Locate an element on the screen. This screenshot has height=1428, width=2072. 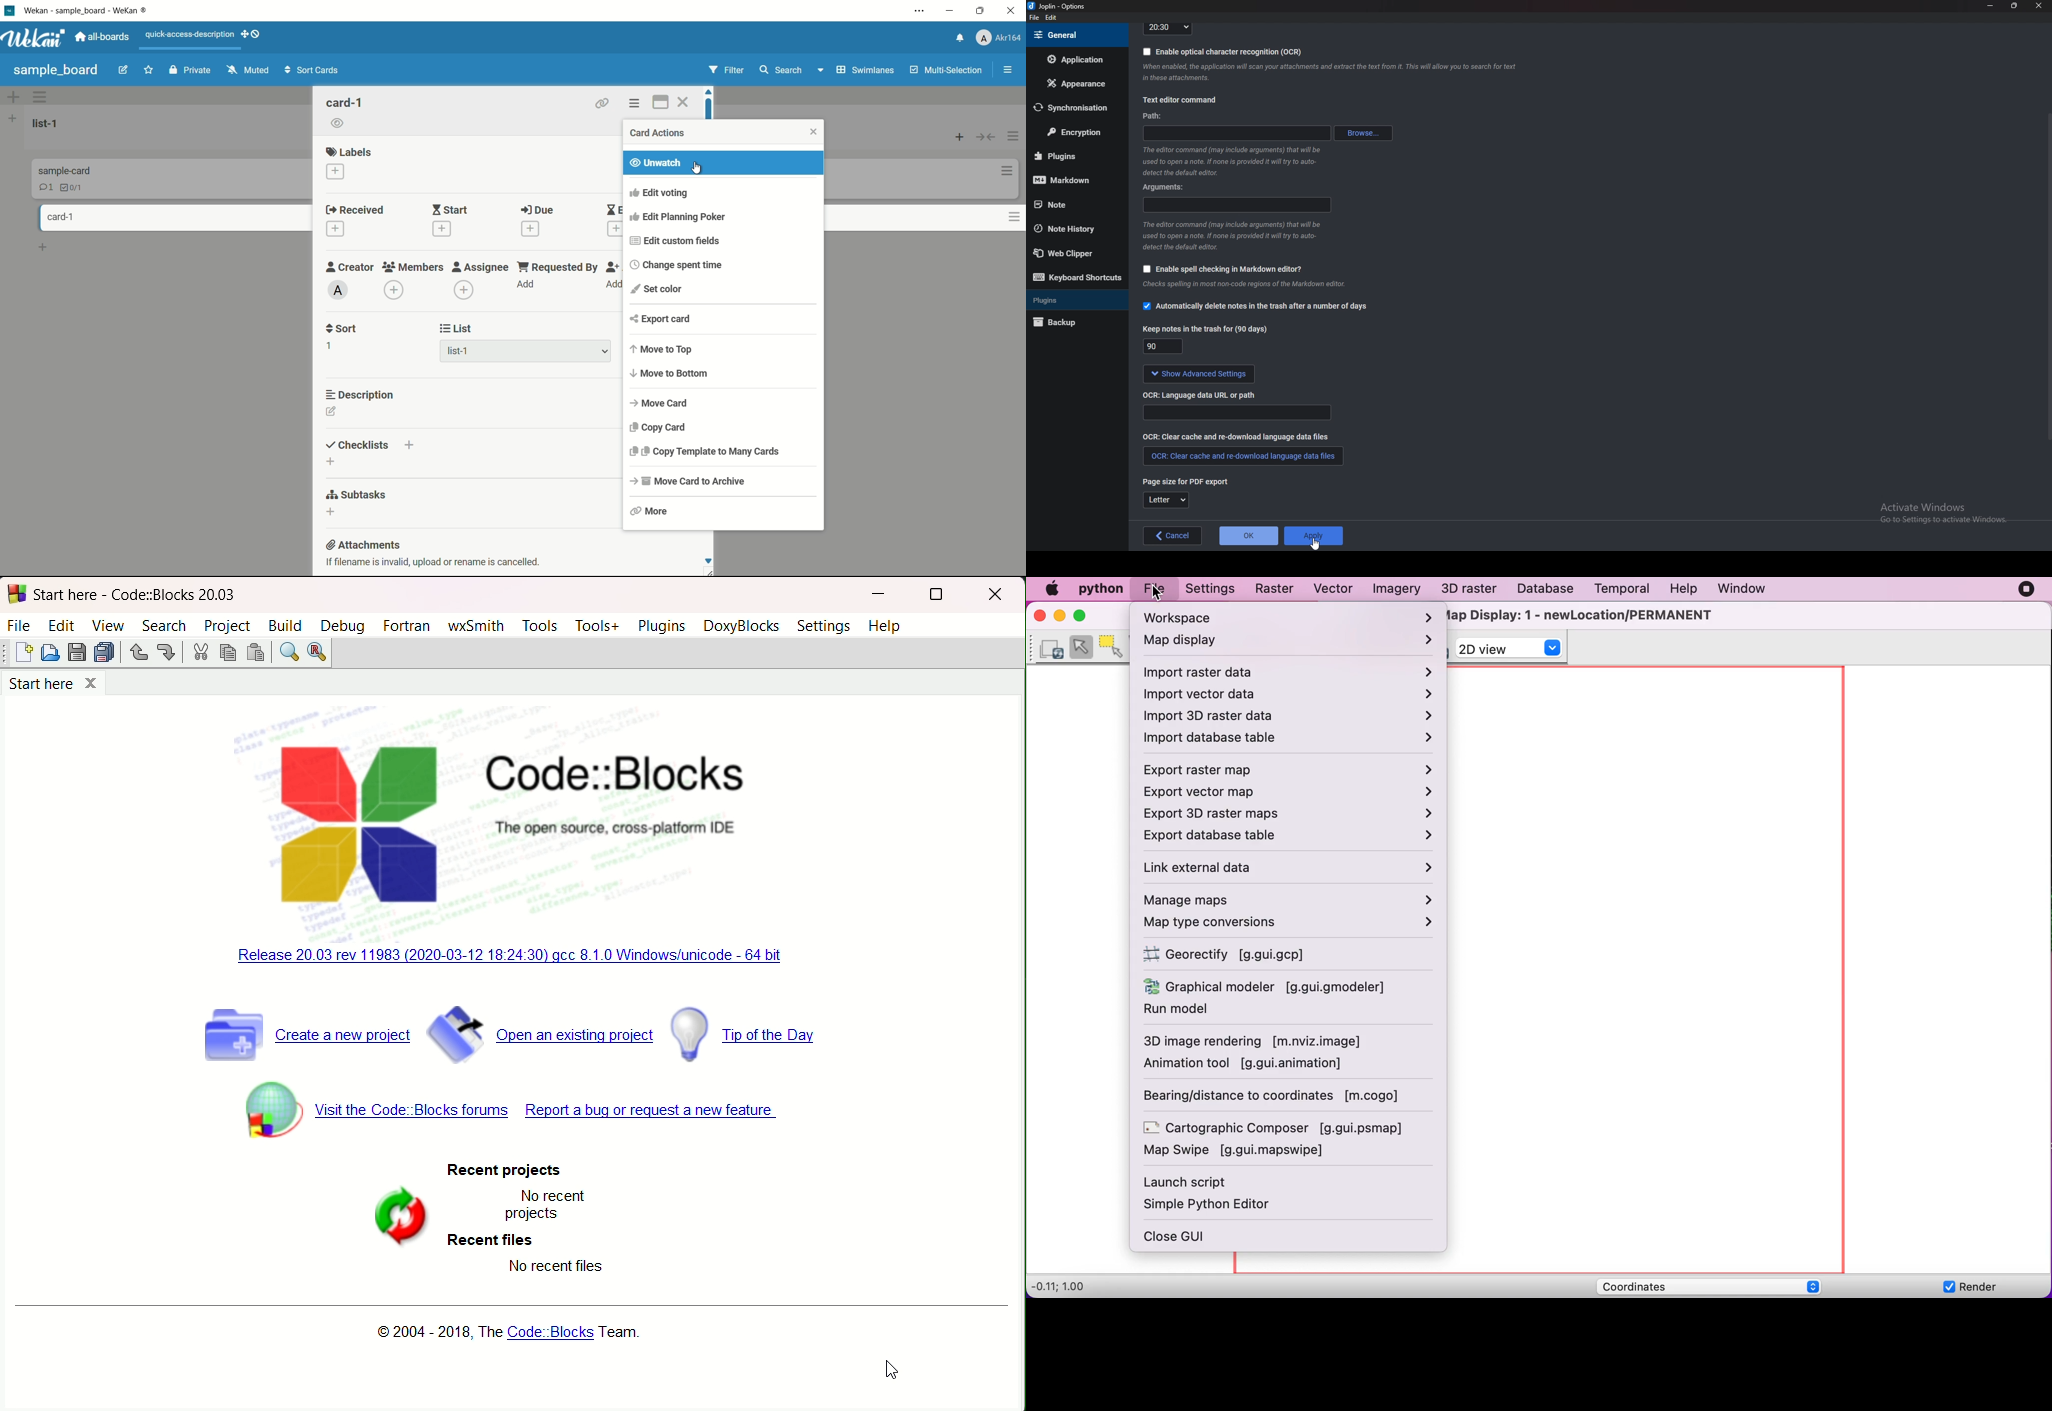
all-boards is located at coordinates (102, 37).